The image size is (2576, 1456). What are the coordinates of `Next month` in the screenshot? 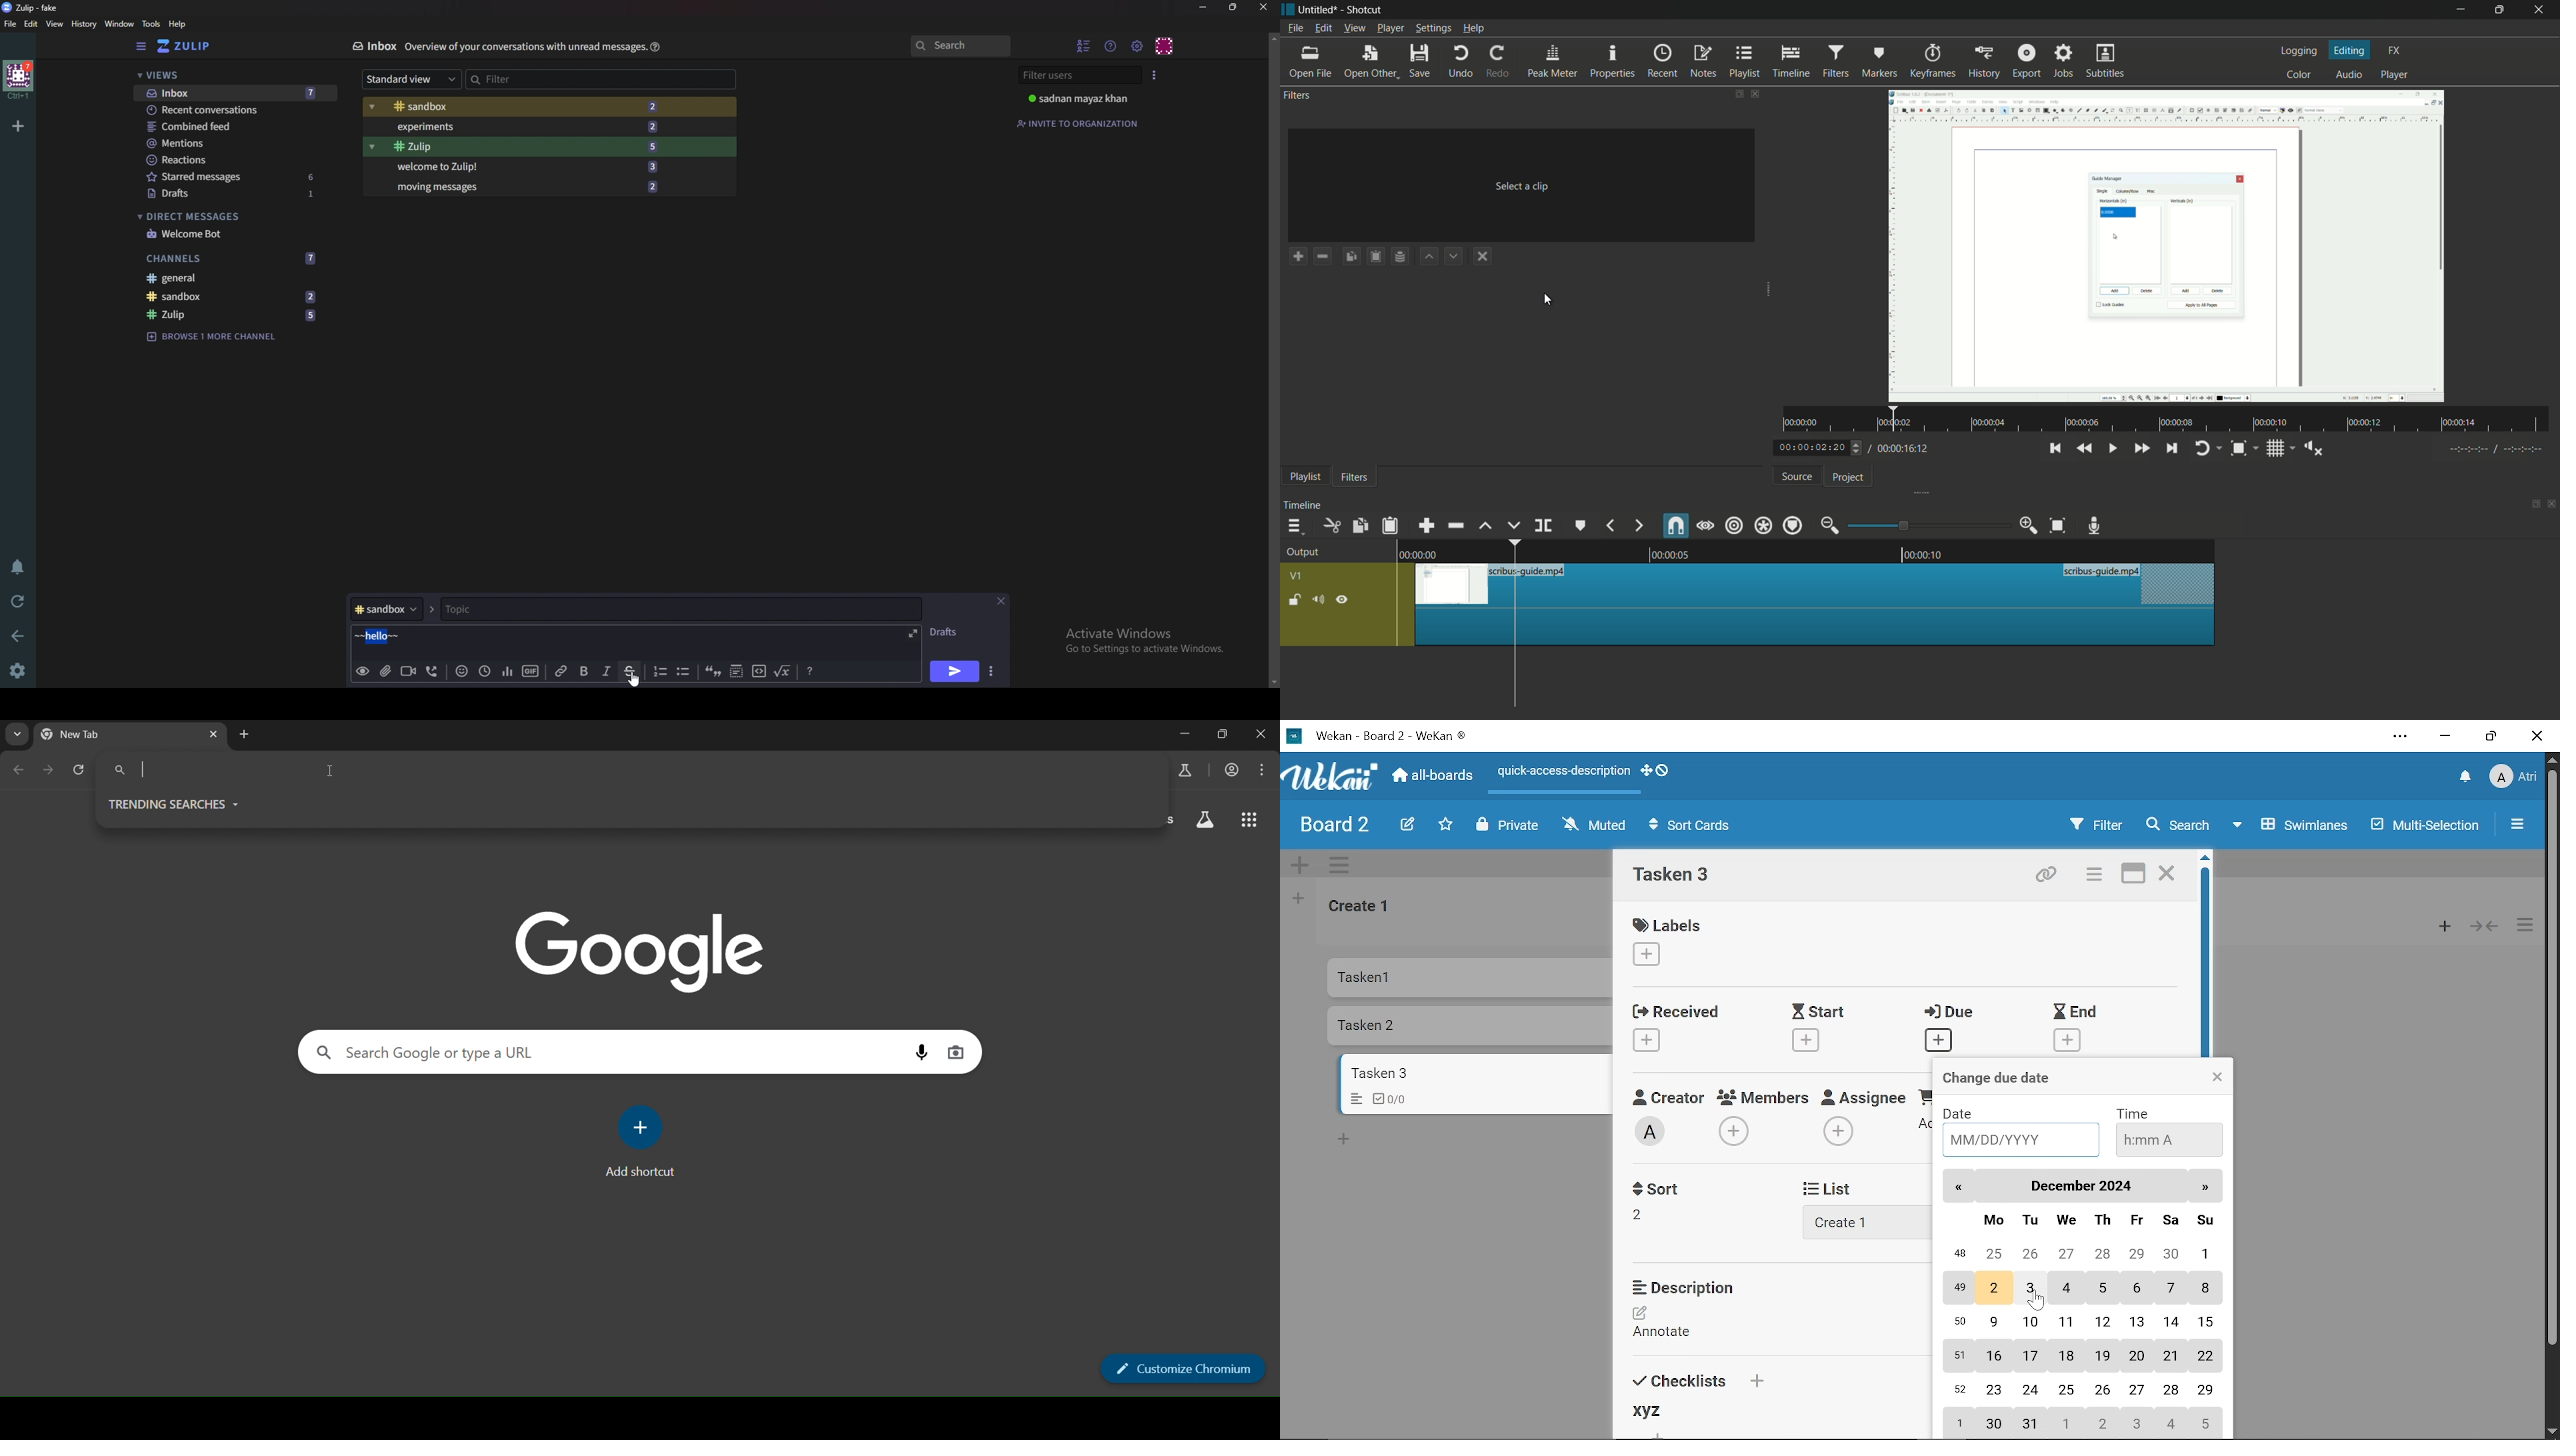 It's located at (2205, 1187).